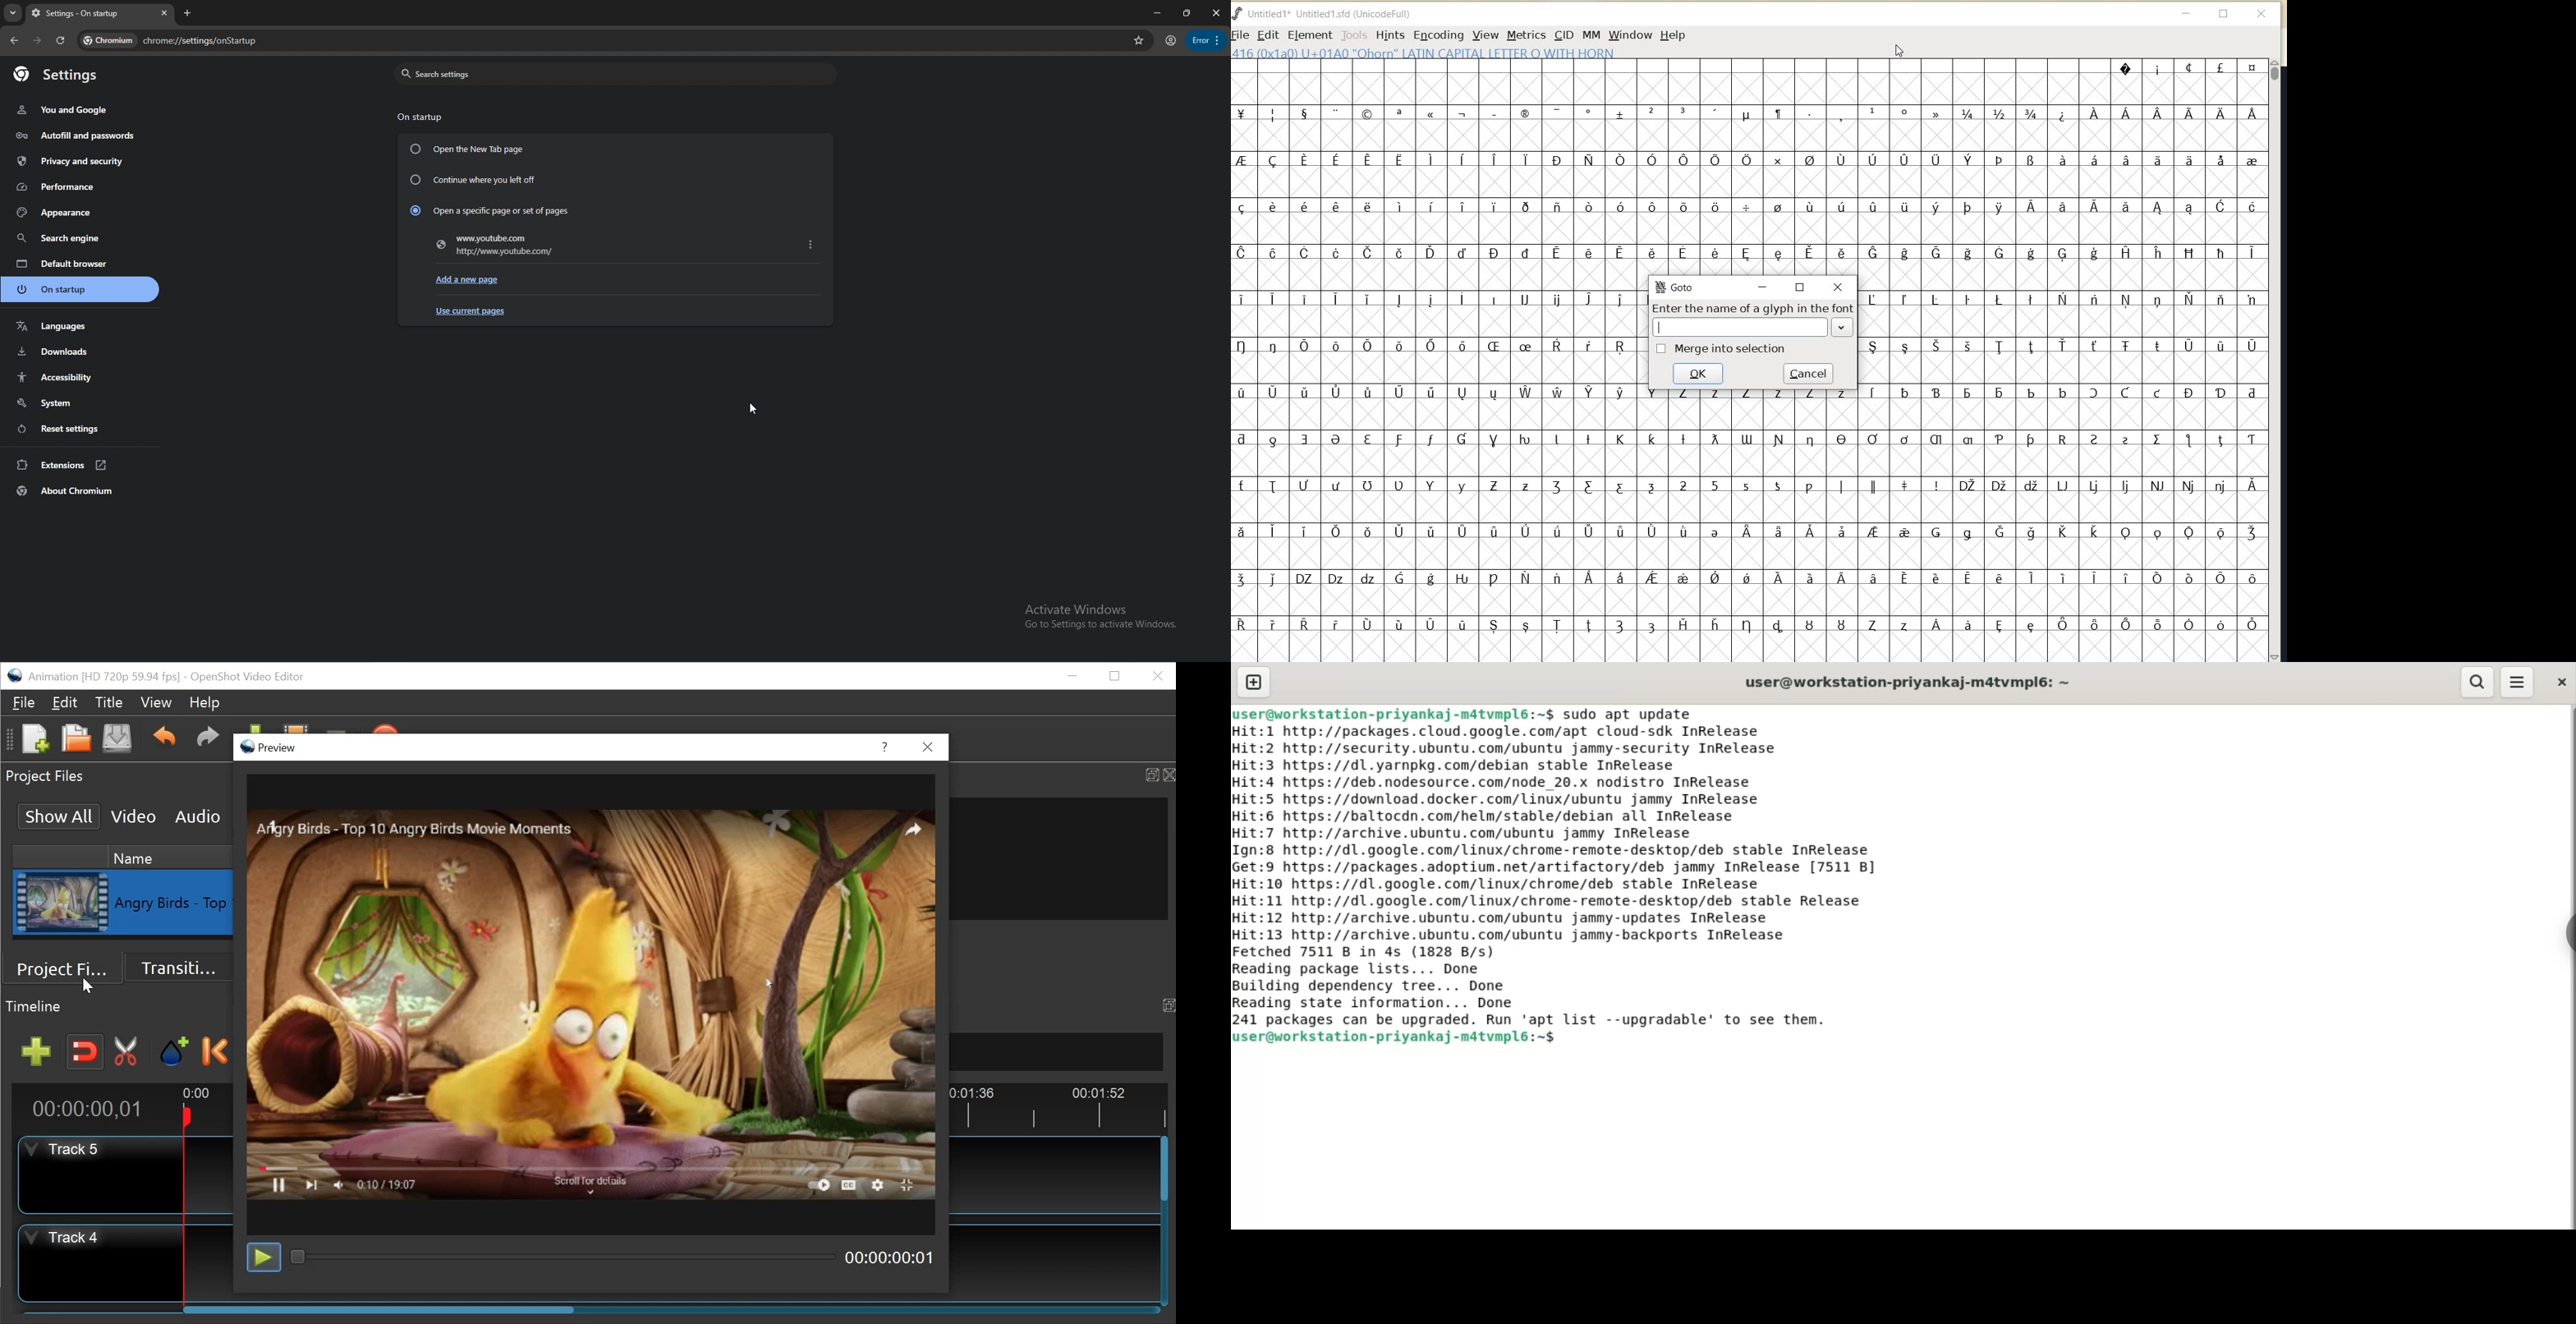 This screenshot has height=1344, width=2576. Describe the element at coordinates (1390, 35) in the screenshot. I see `HINTS` at that location.